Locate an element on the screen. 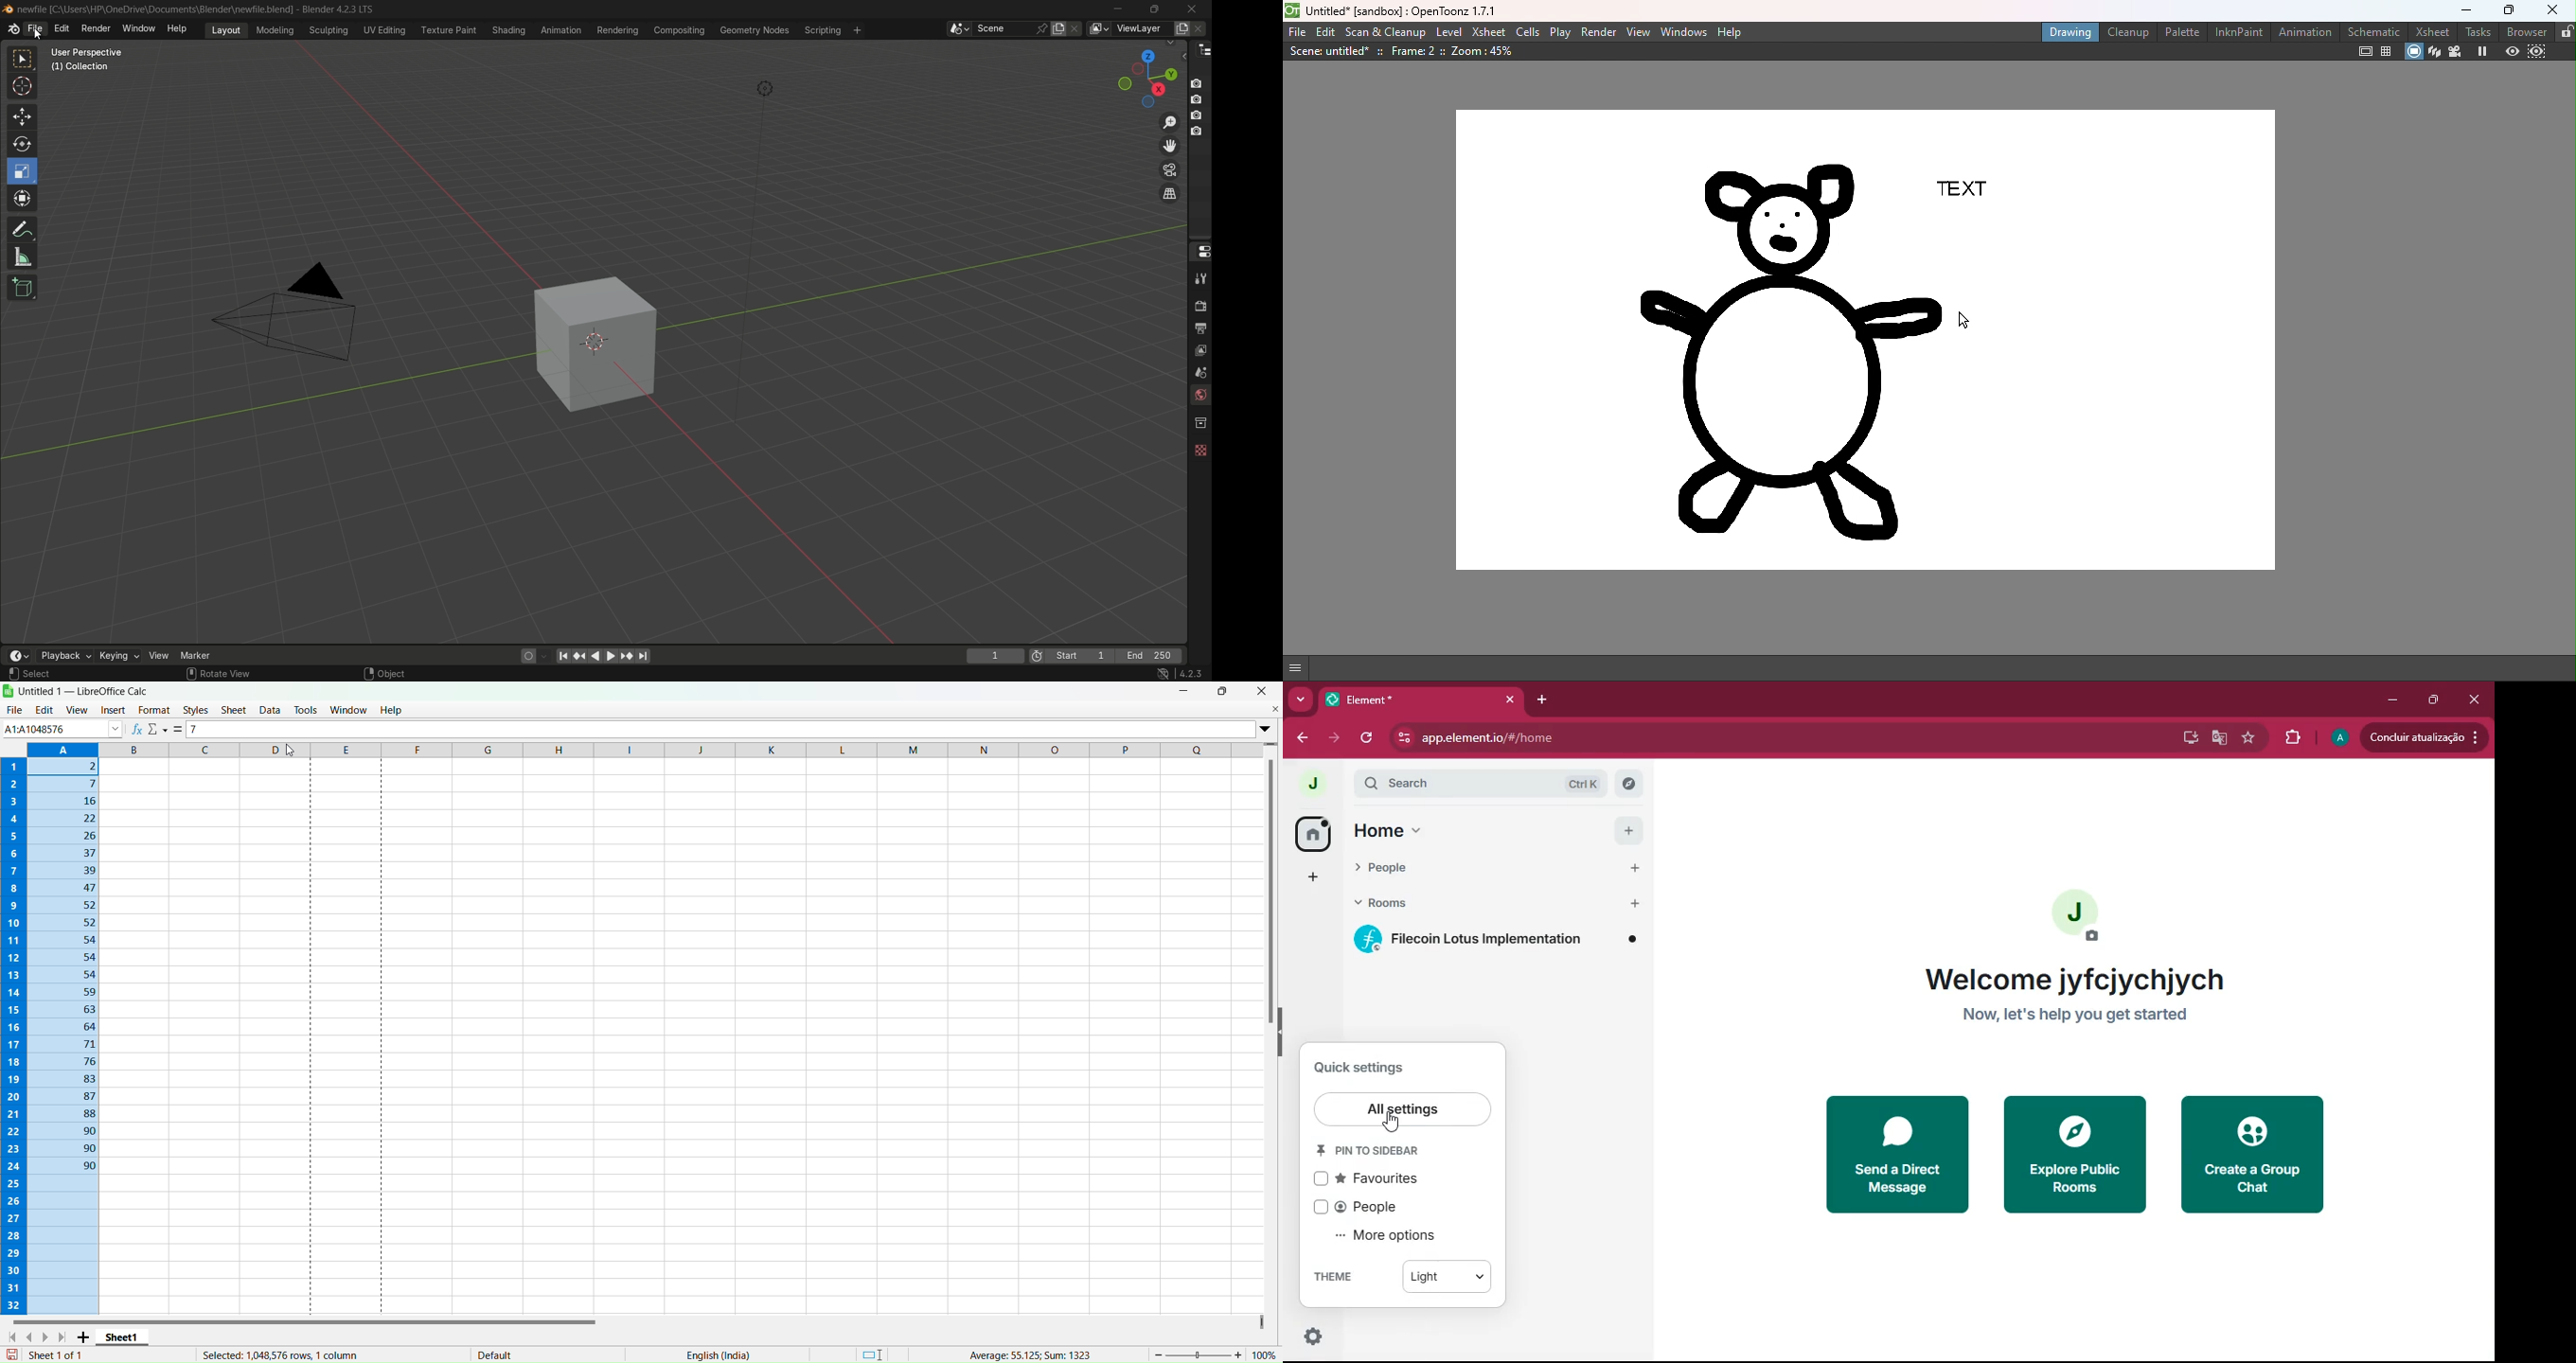 This screenshot has width=2576, height=1372. Edit is located at coordinates (43, 710).